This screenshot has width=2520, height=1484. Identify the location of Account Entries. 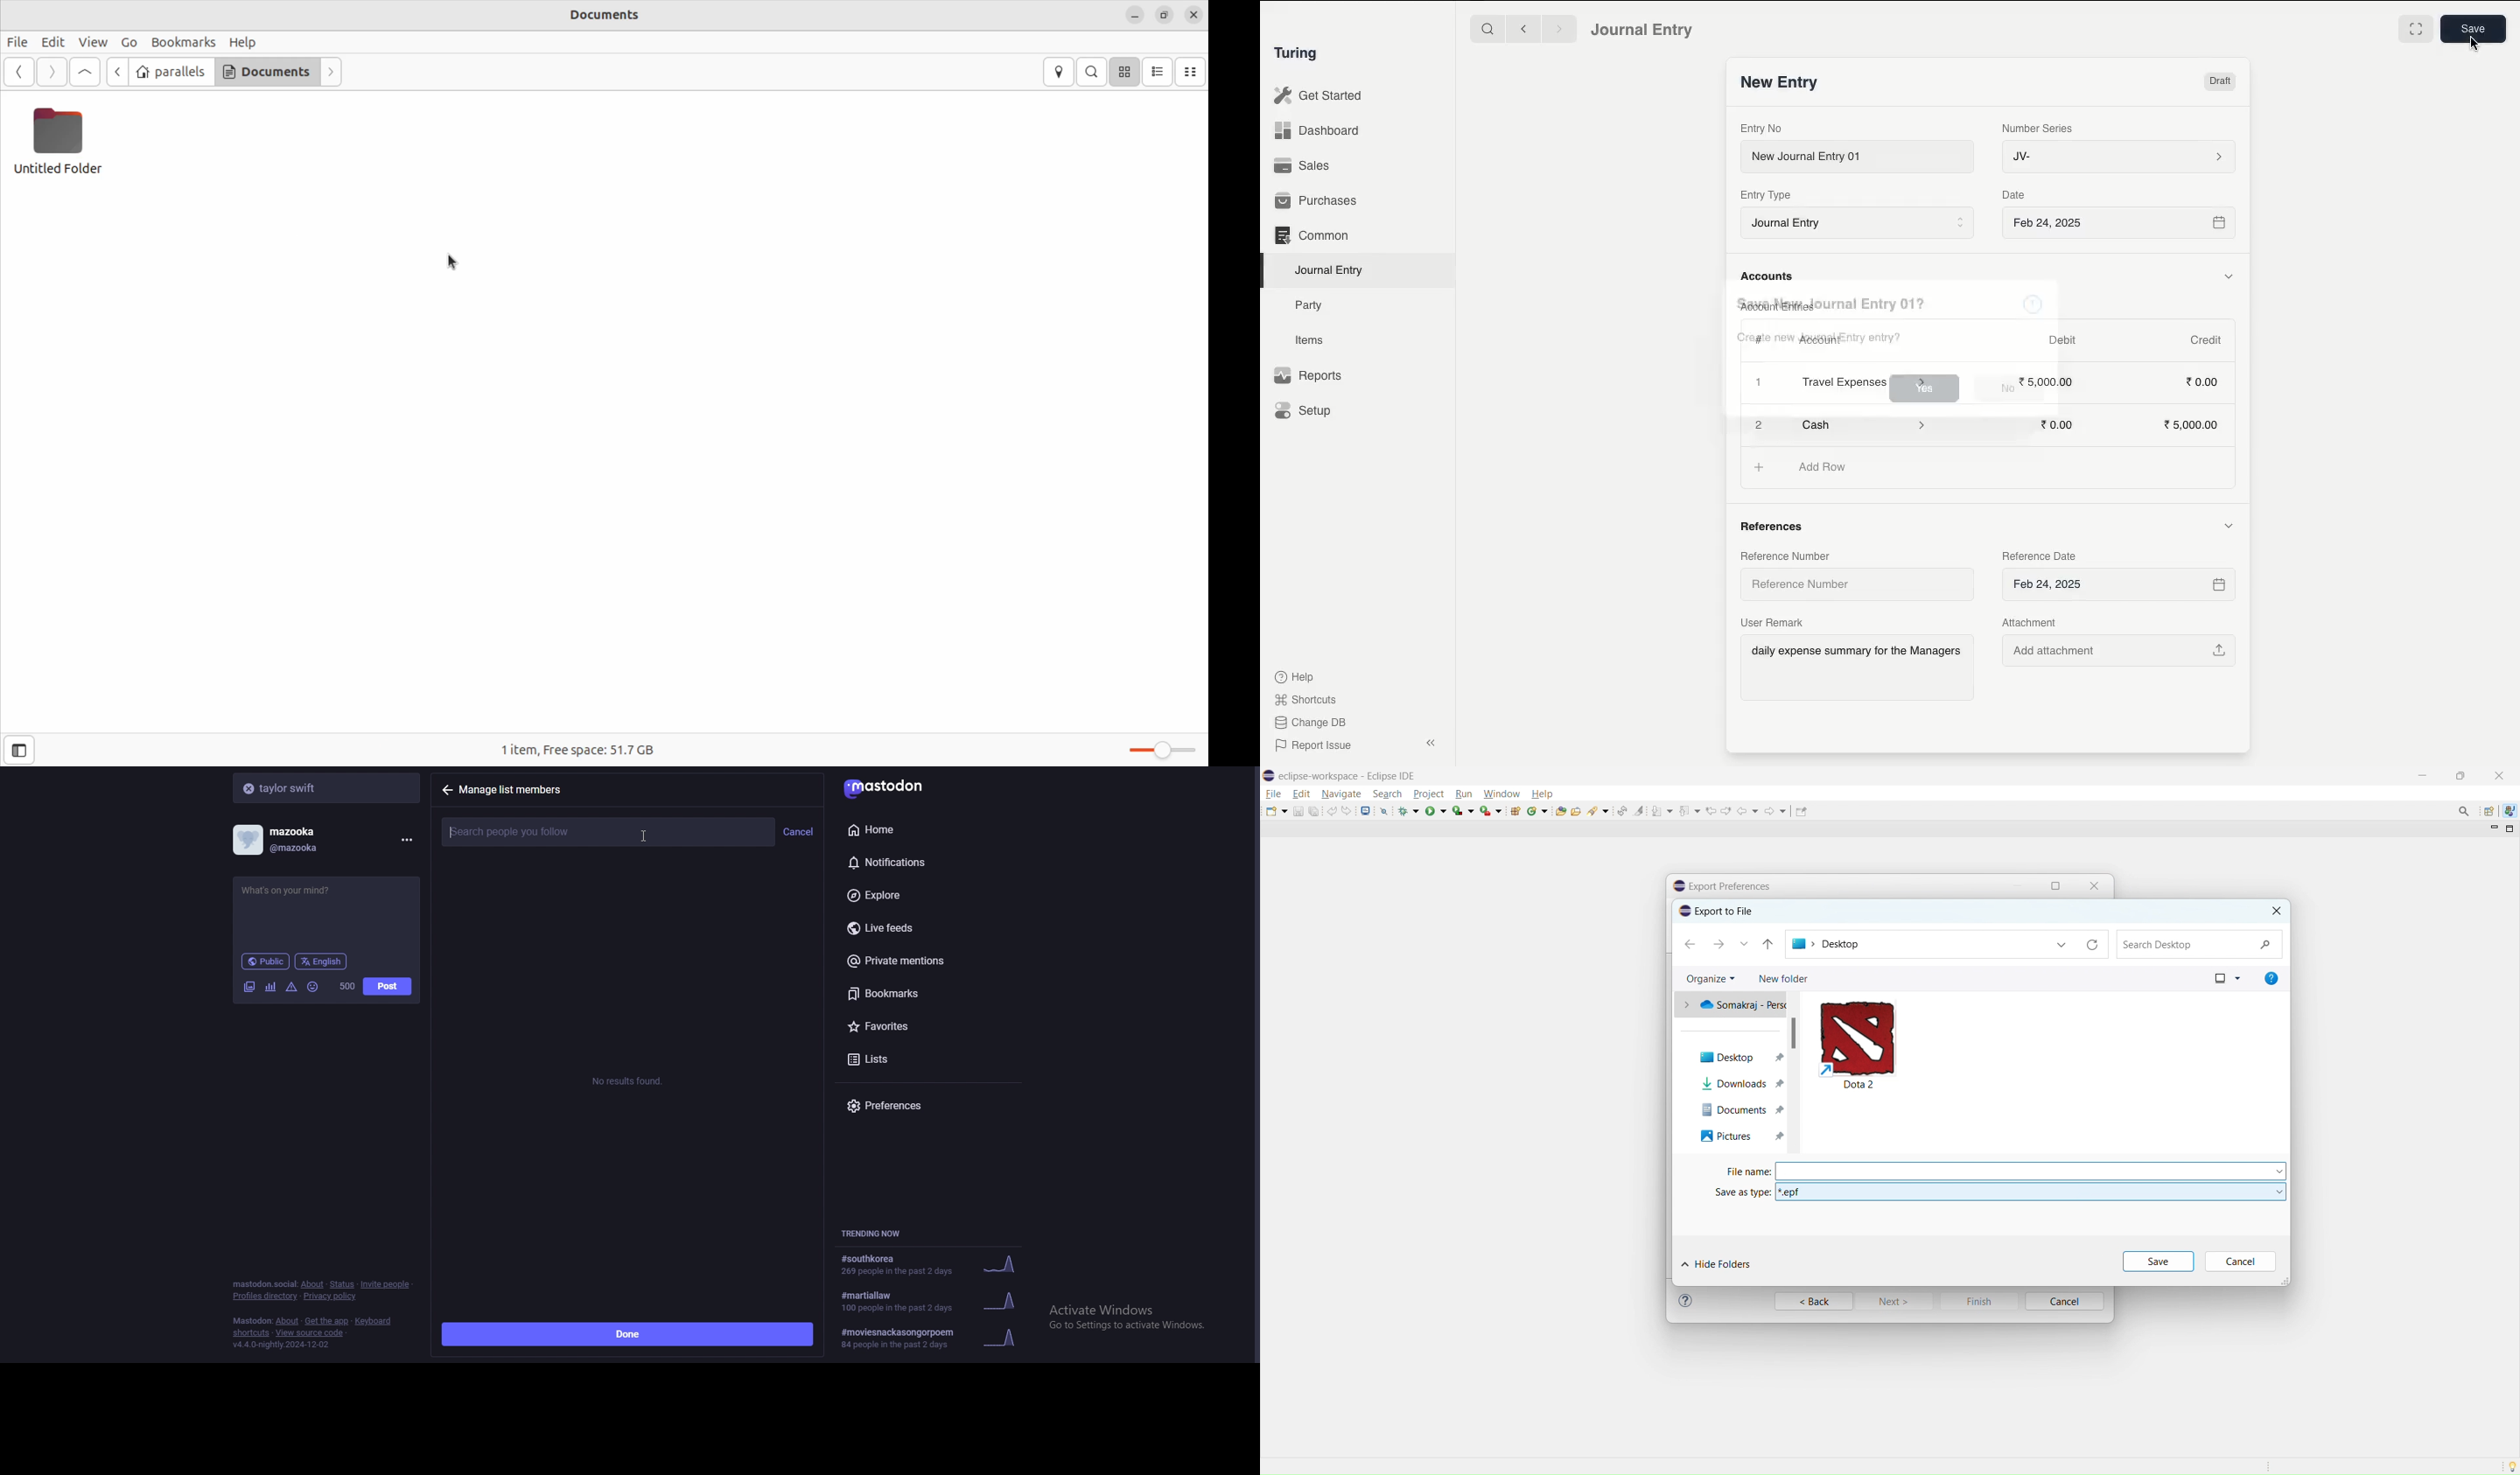
(1781, 306).